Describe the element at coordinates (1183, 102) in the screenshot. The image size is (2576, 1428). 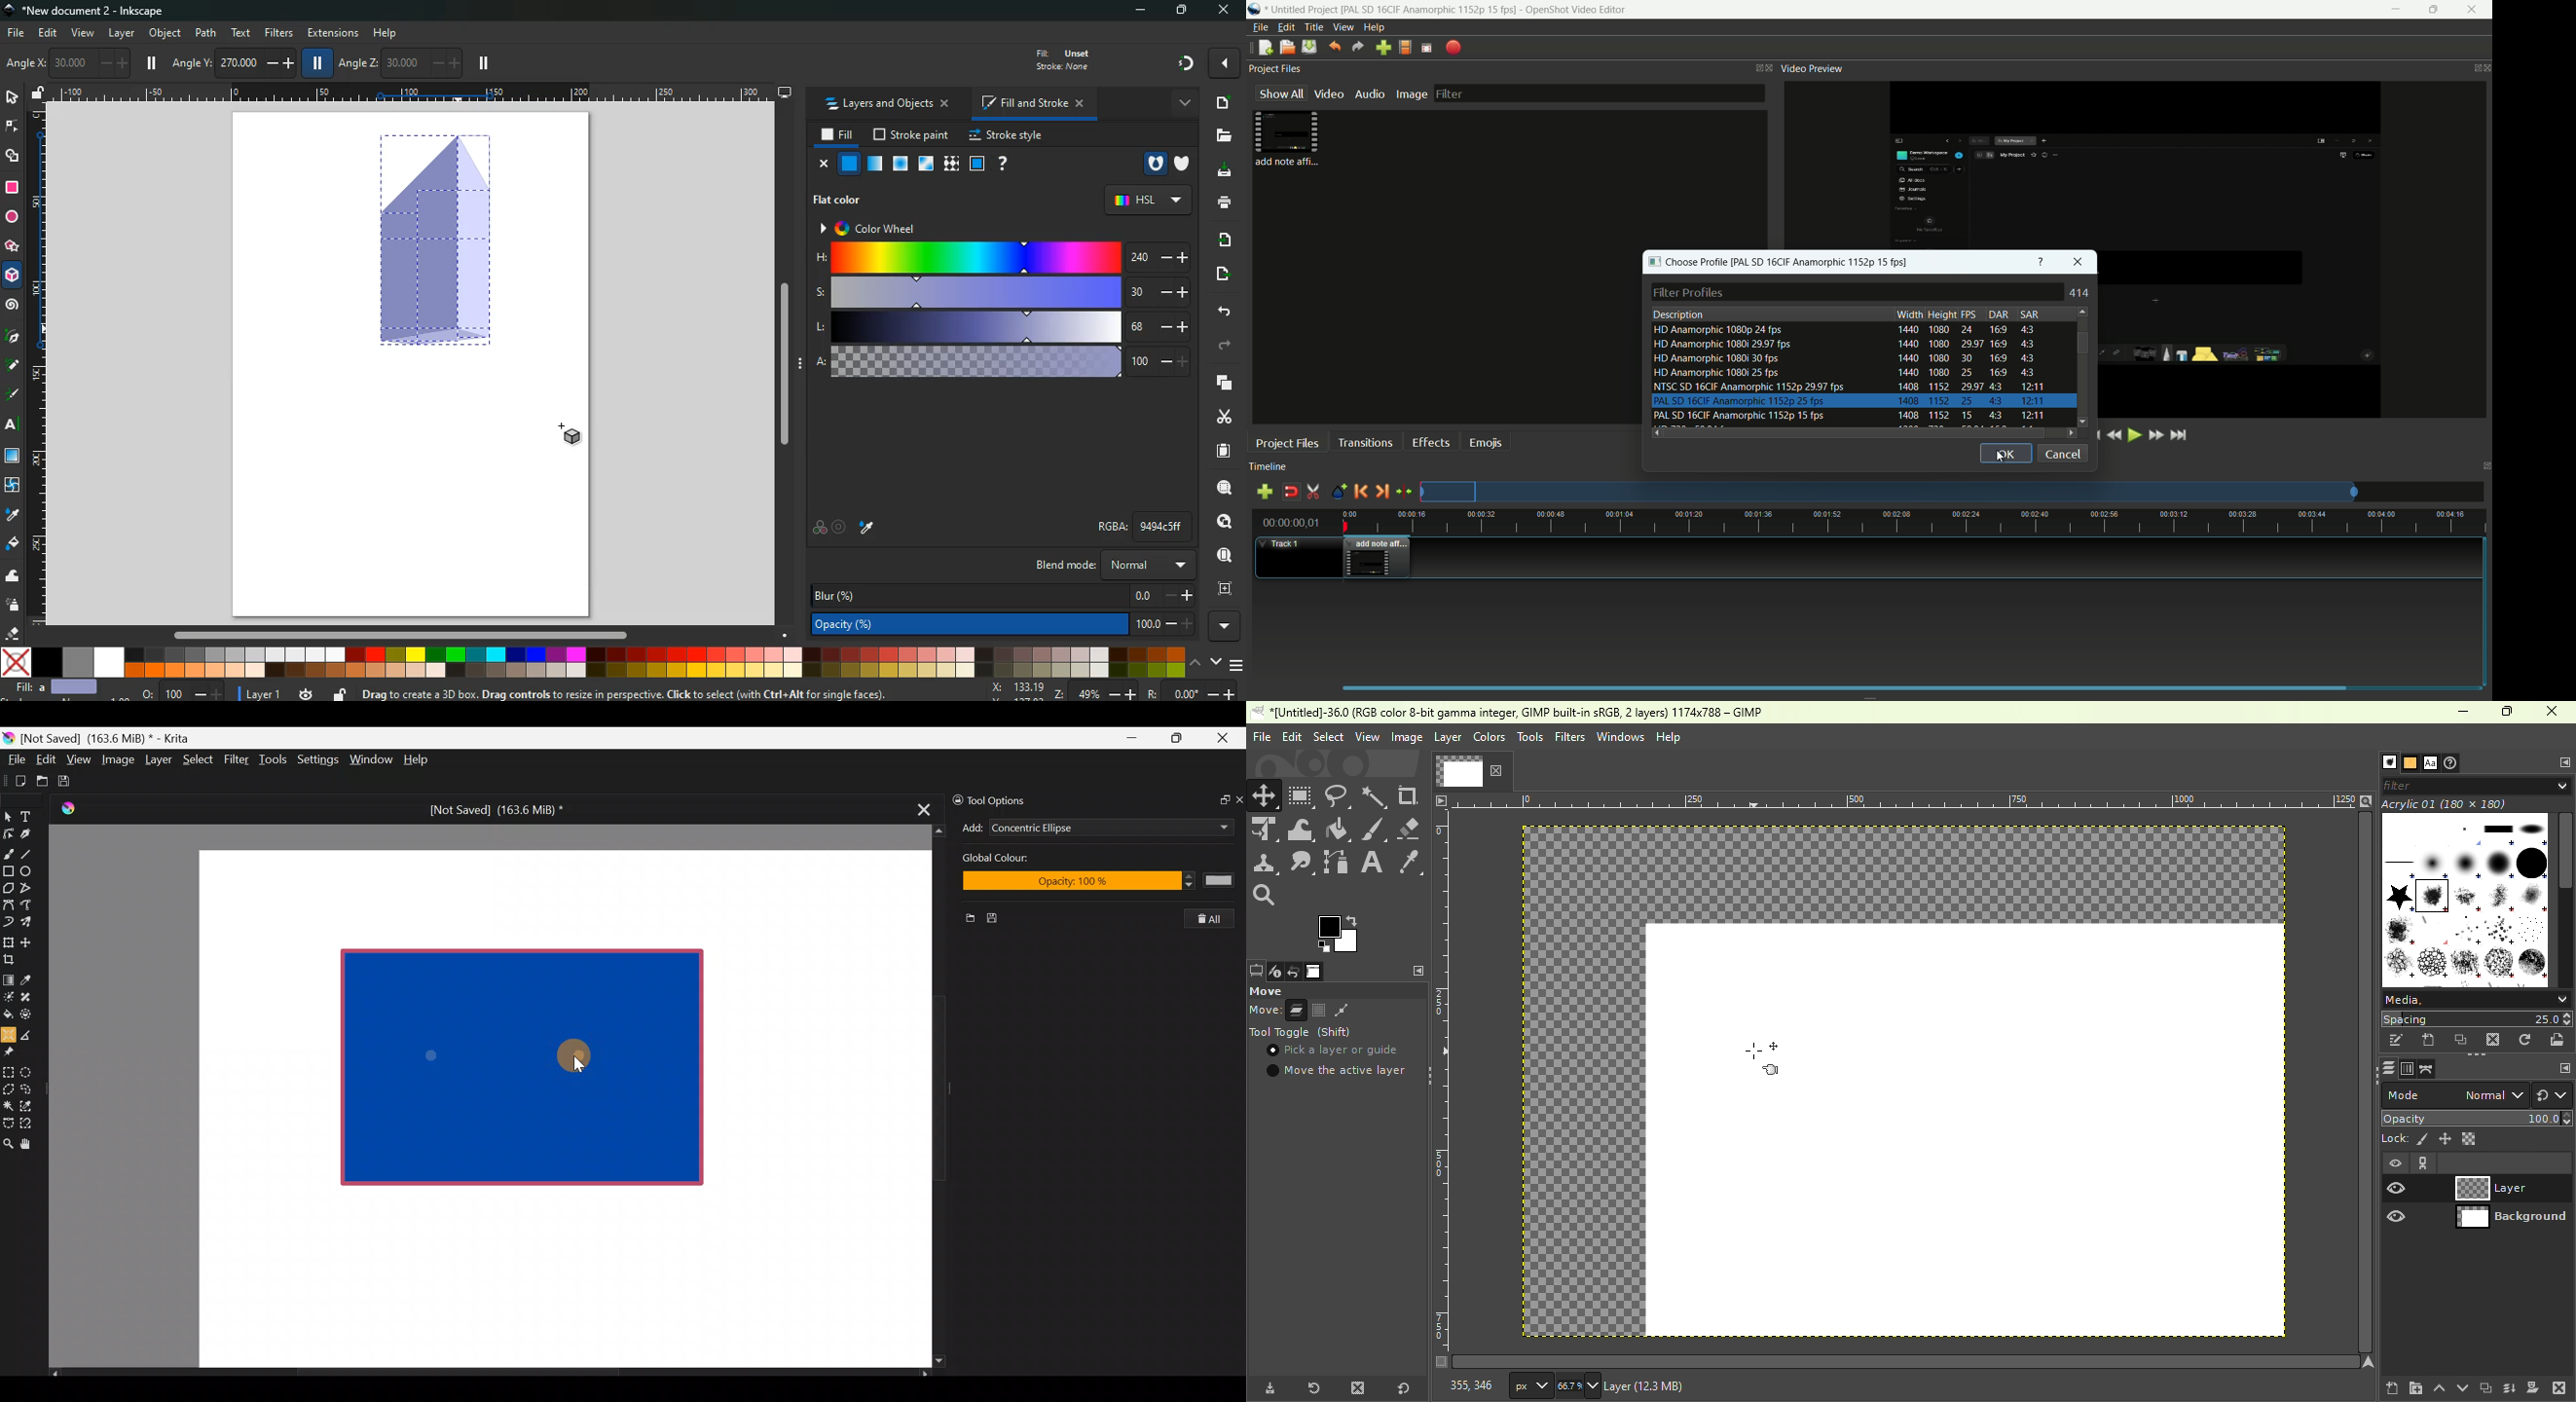
I see `more` at that location.